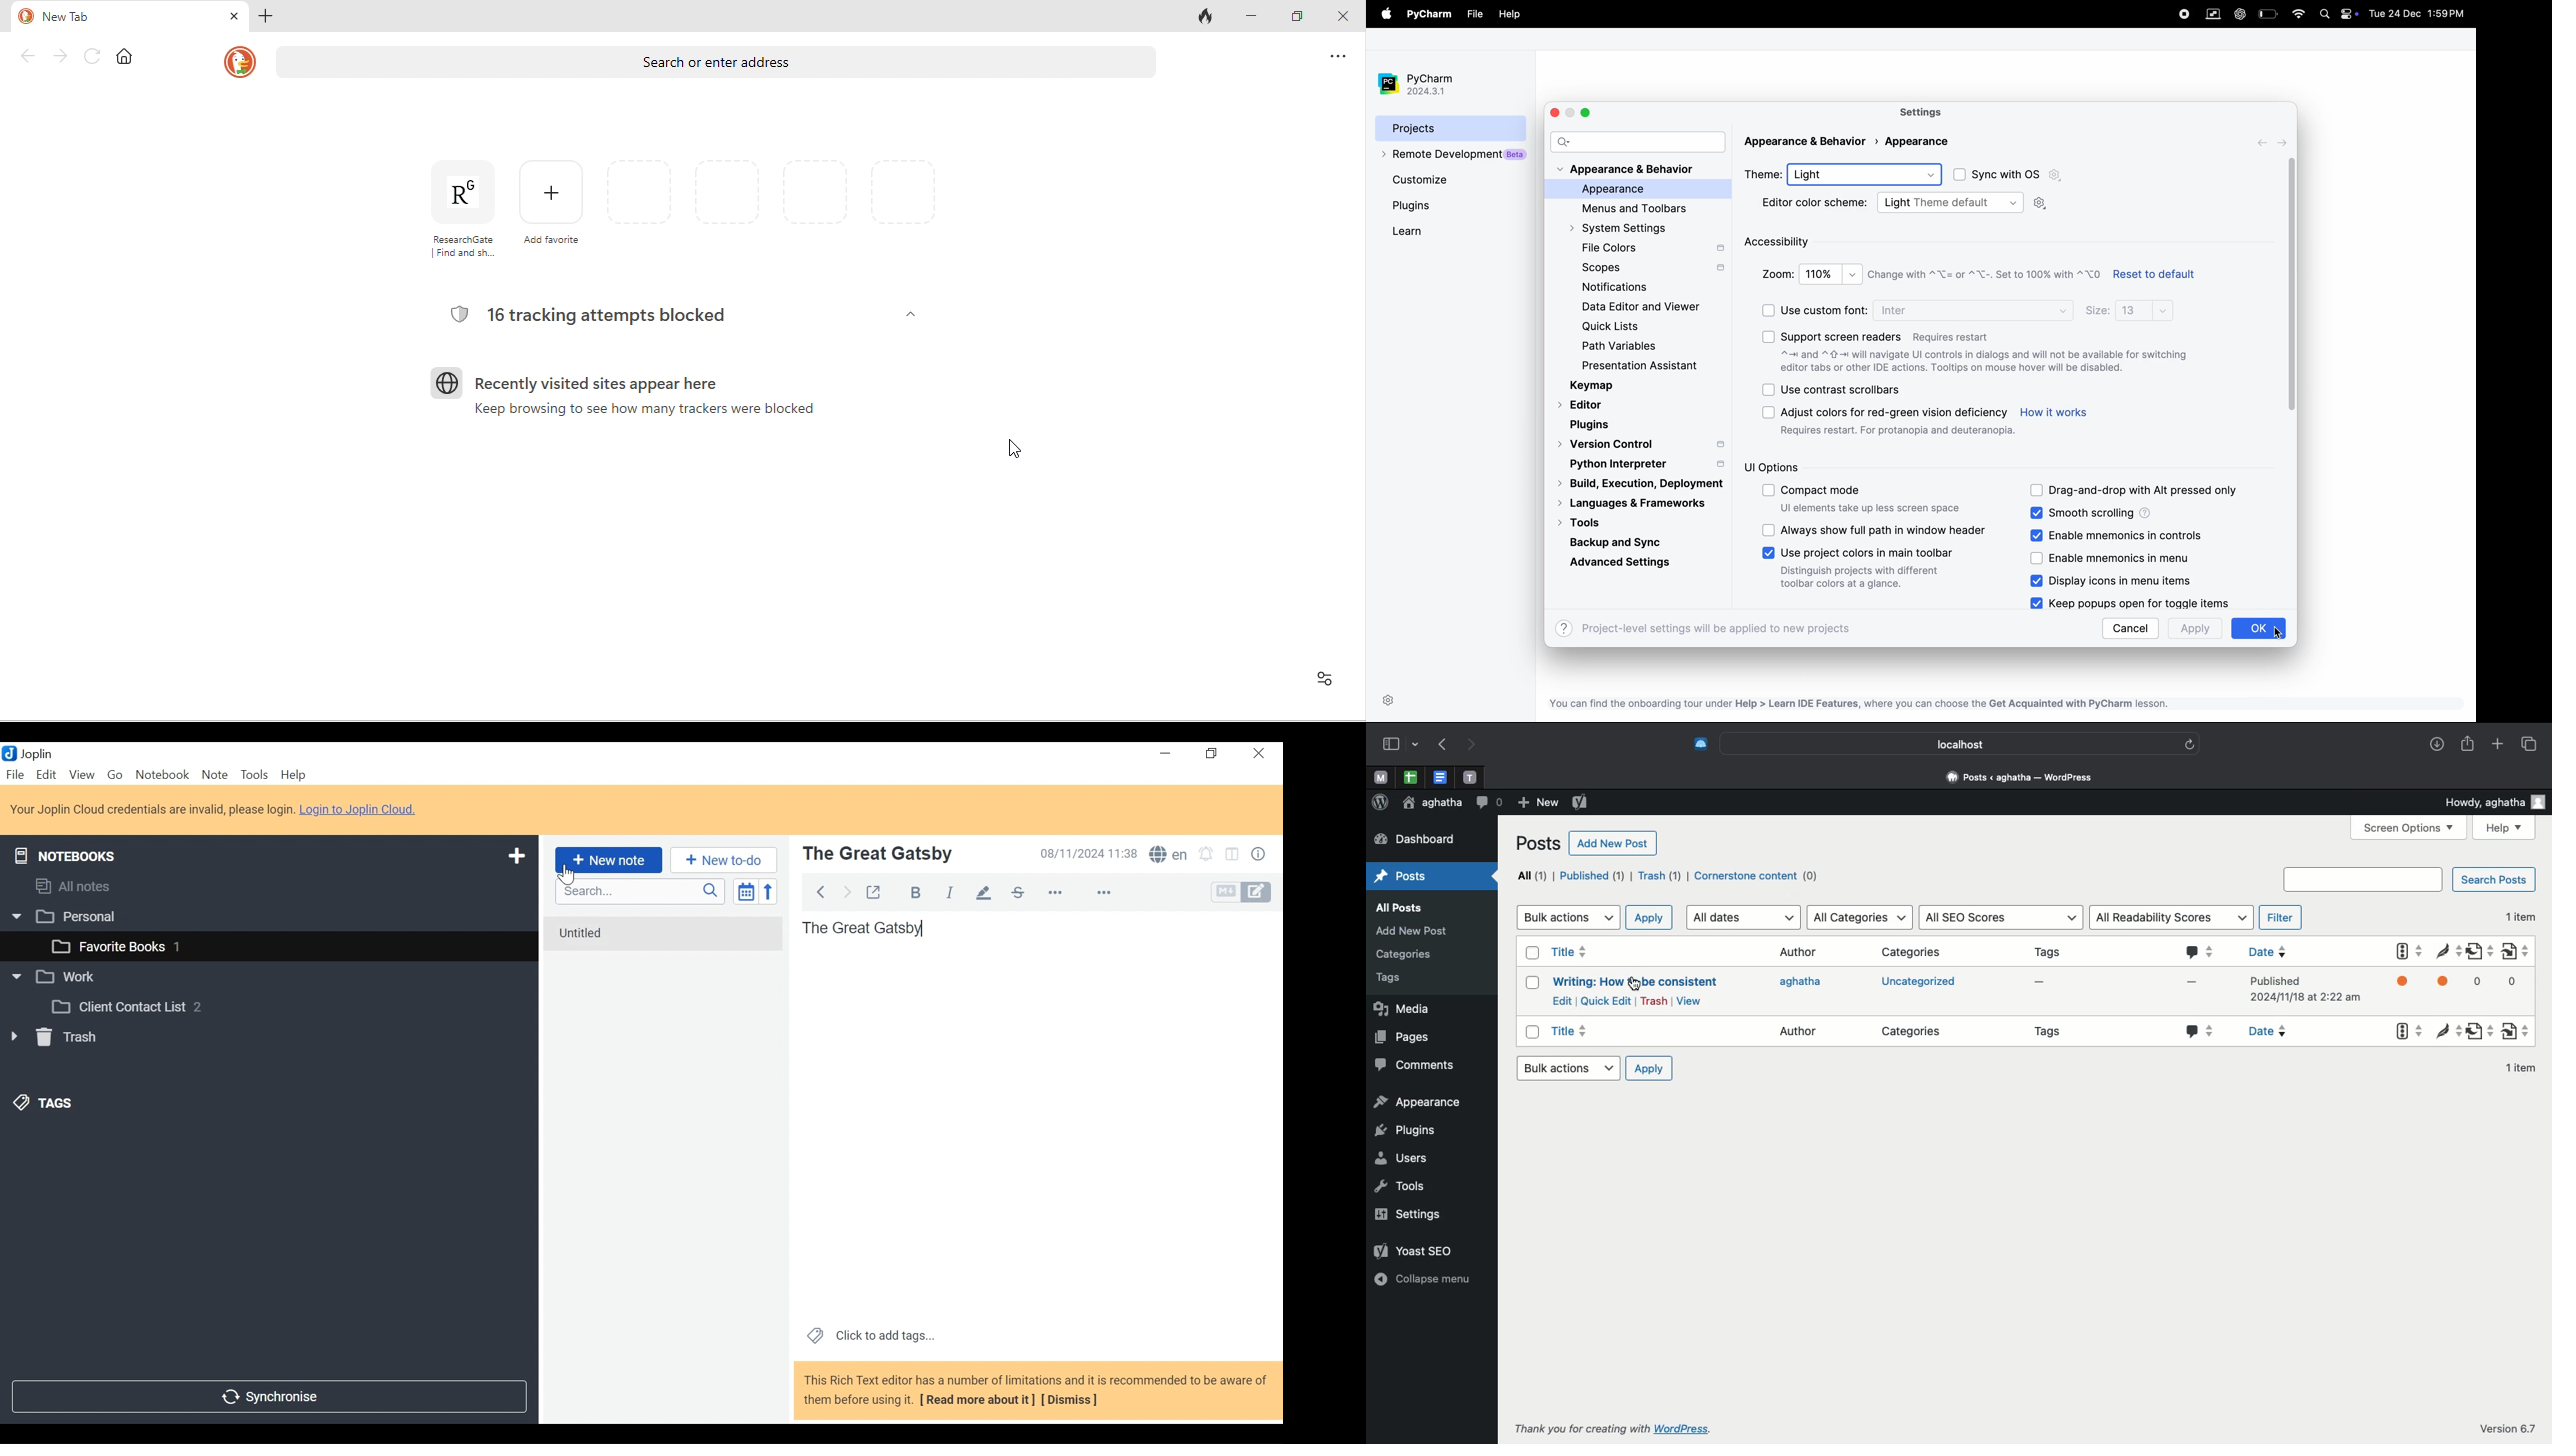  What do you see at coordinates (2505, 828) in the screenshot?
I see `Help` at bounding box center [2505, 828].